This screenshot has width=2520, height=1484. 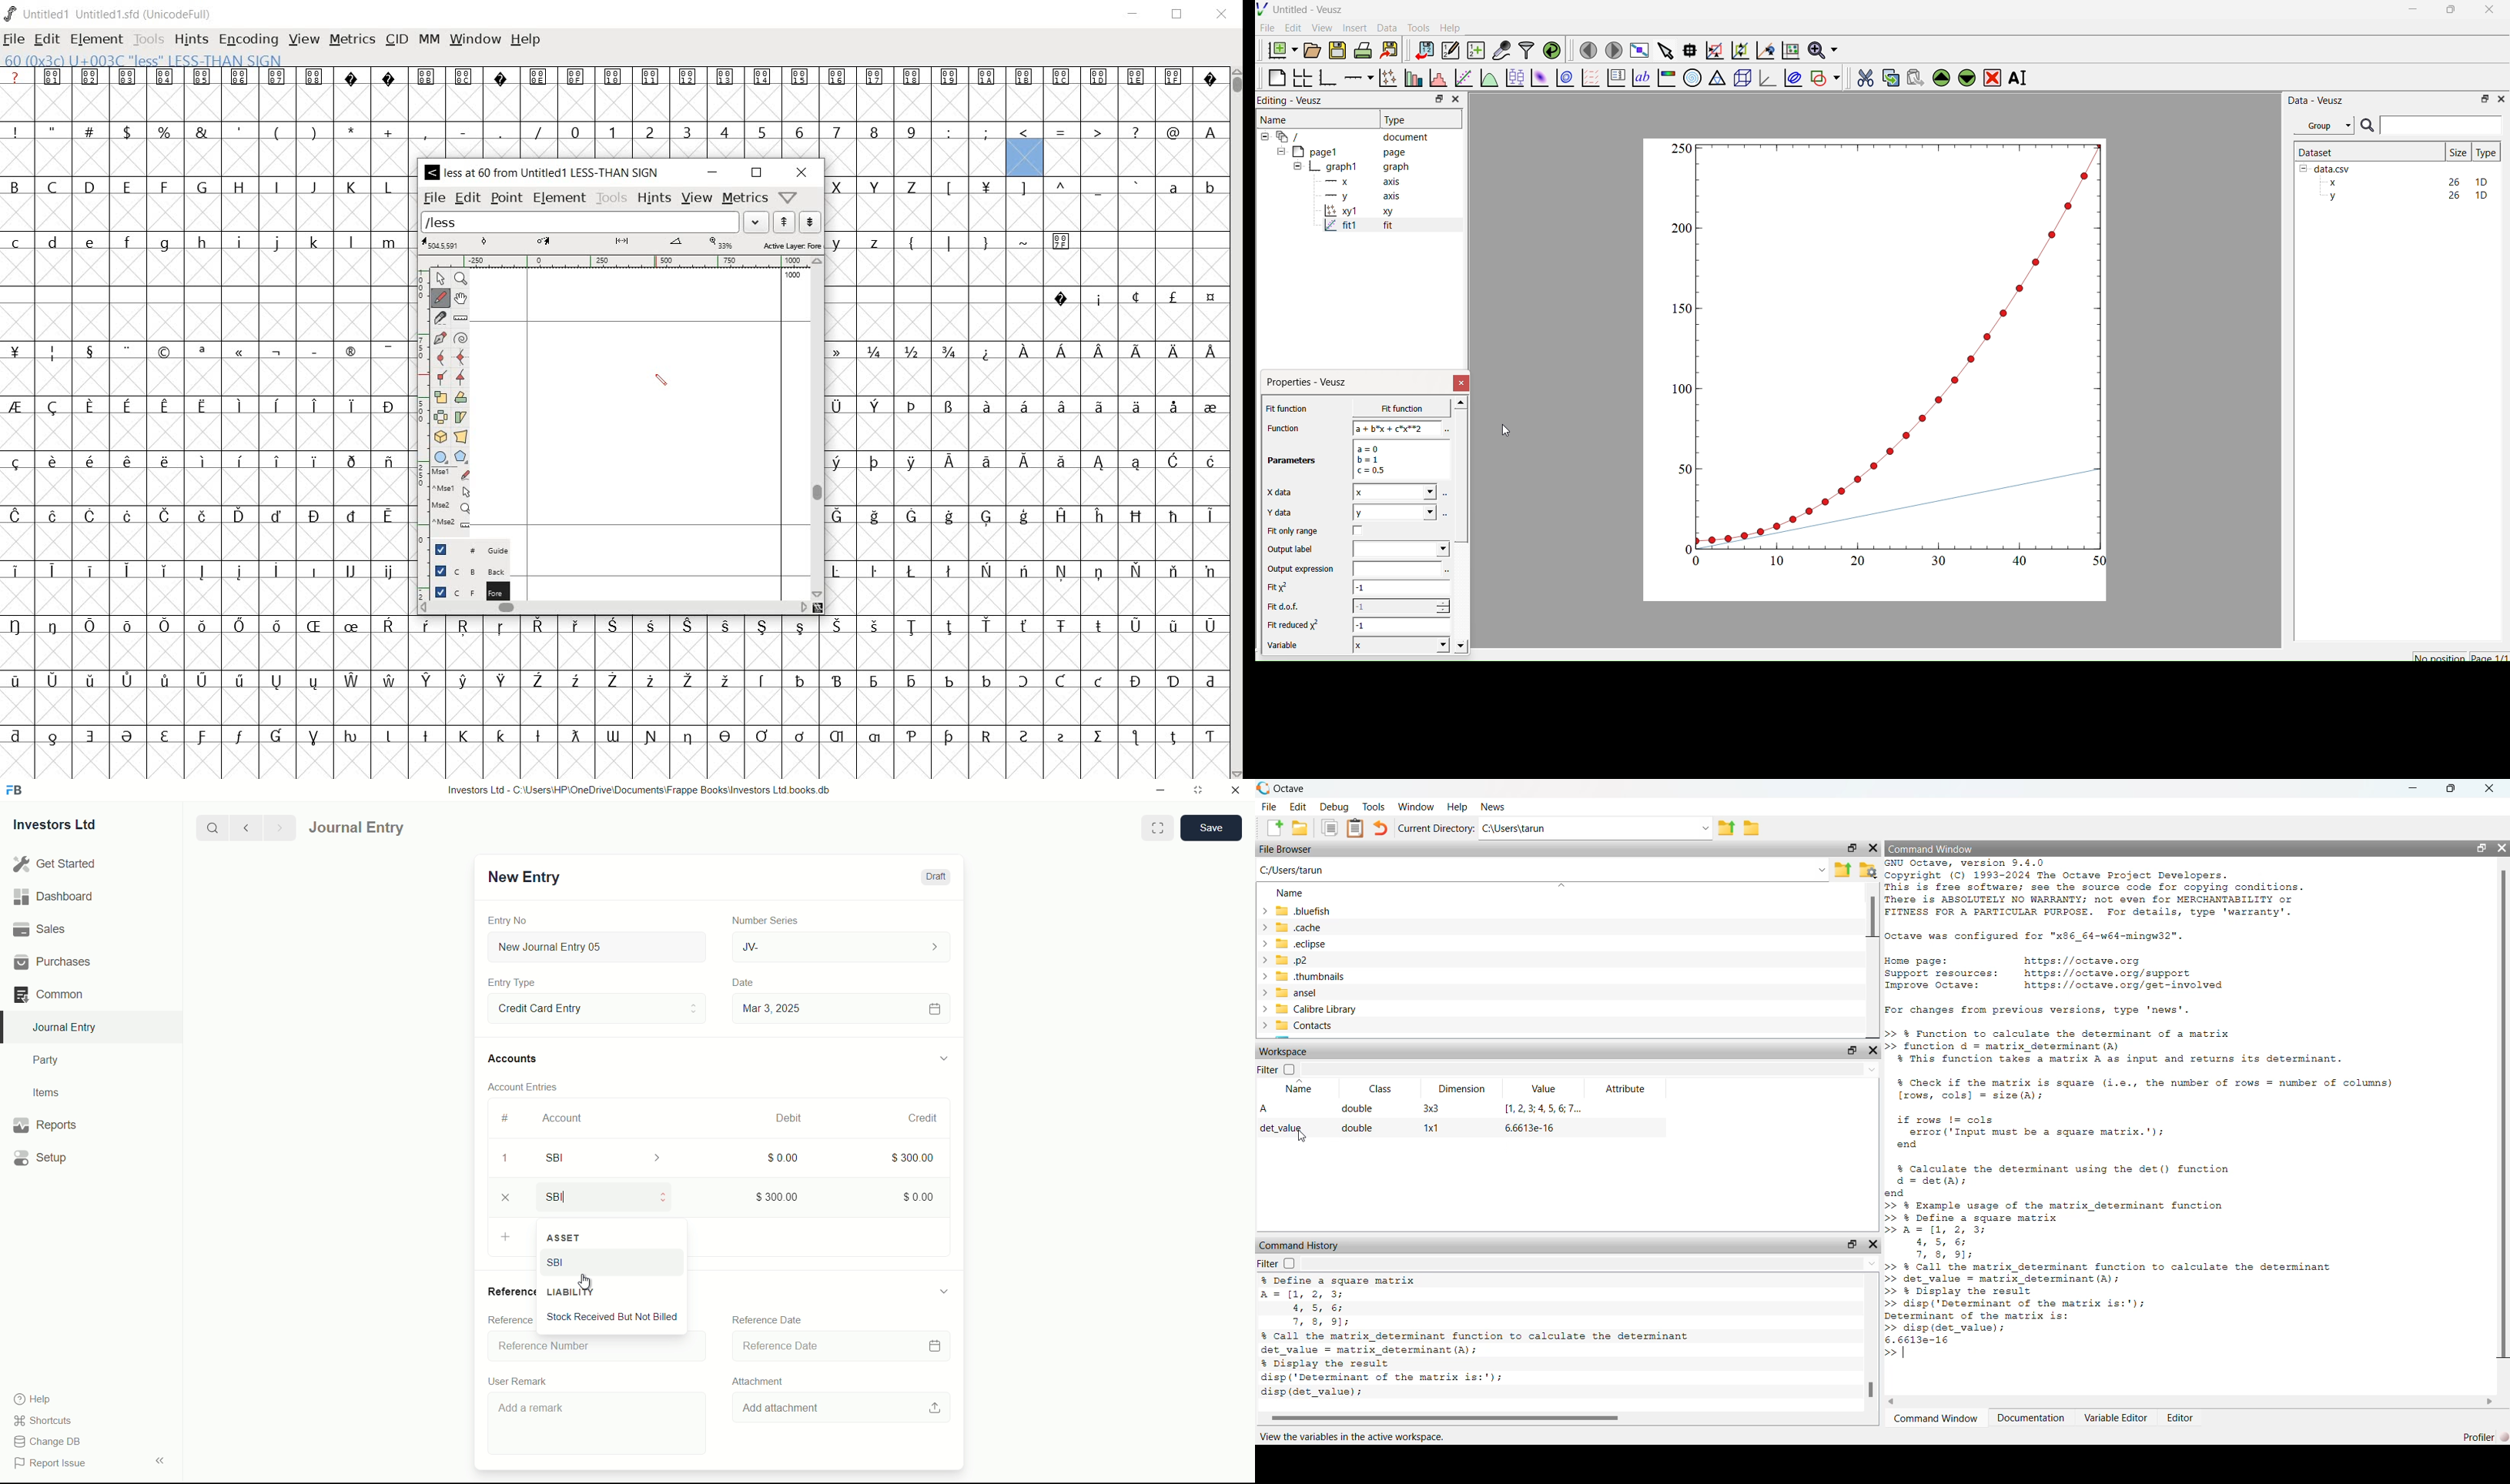 I want to click on LIABILITY, so click(x=580, y=1292).